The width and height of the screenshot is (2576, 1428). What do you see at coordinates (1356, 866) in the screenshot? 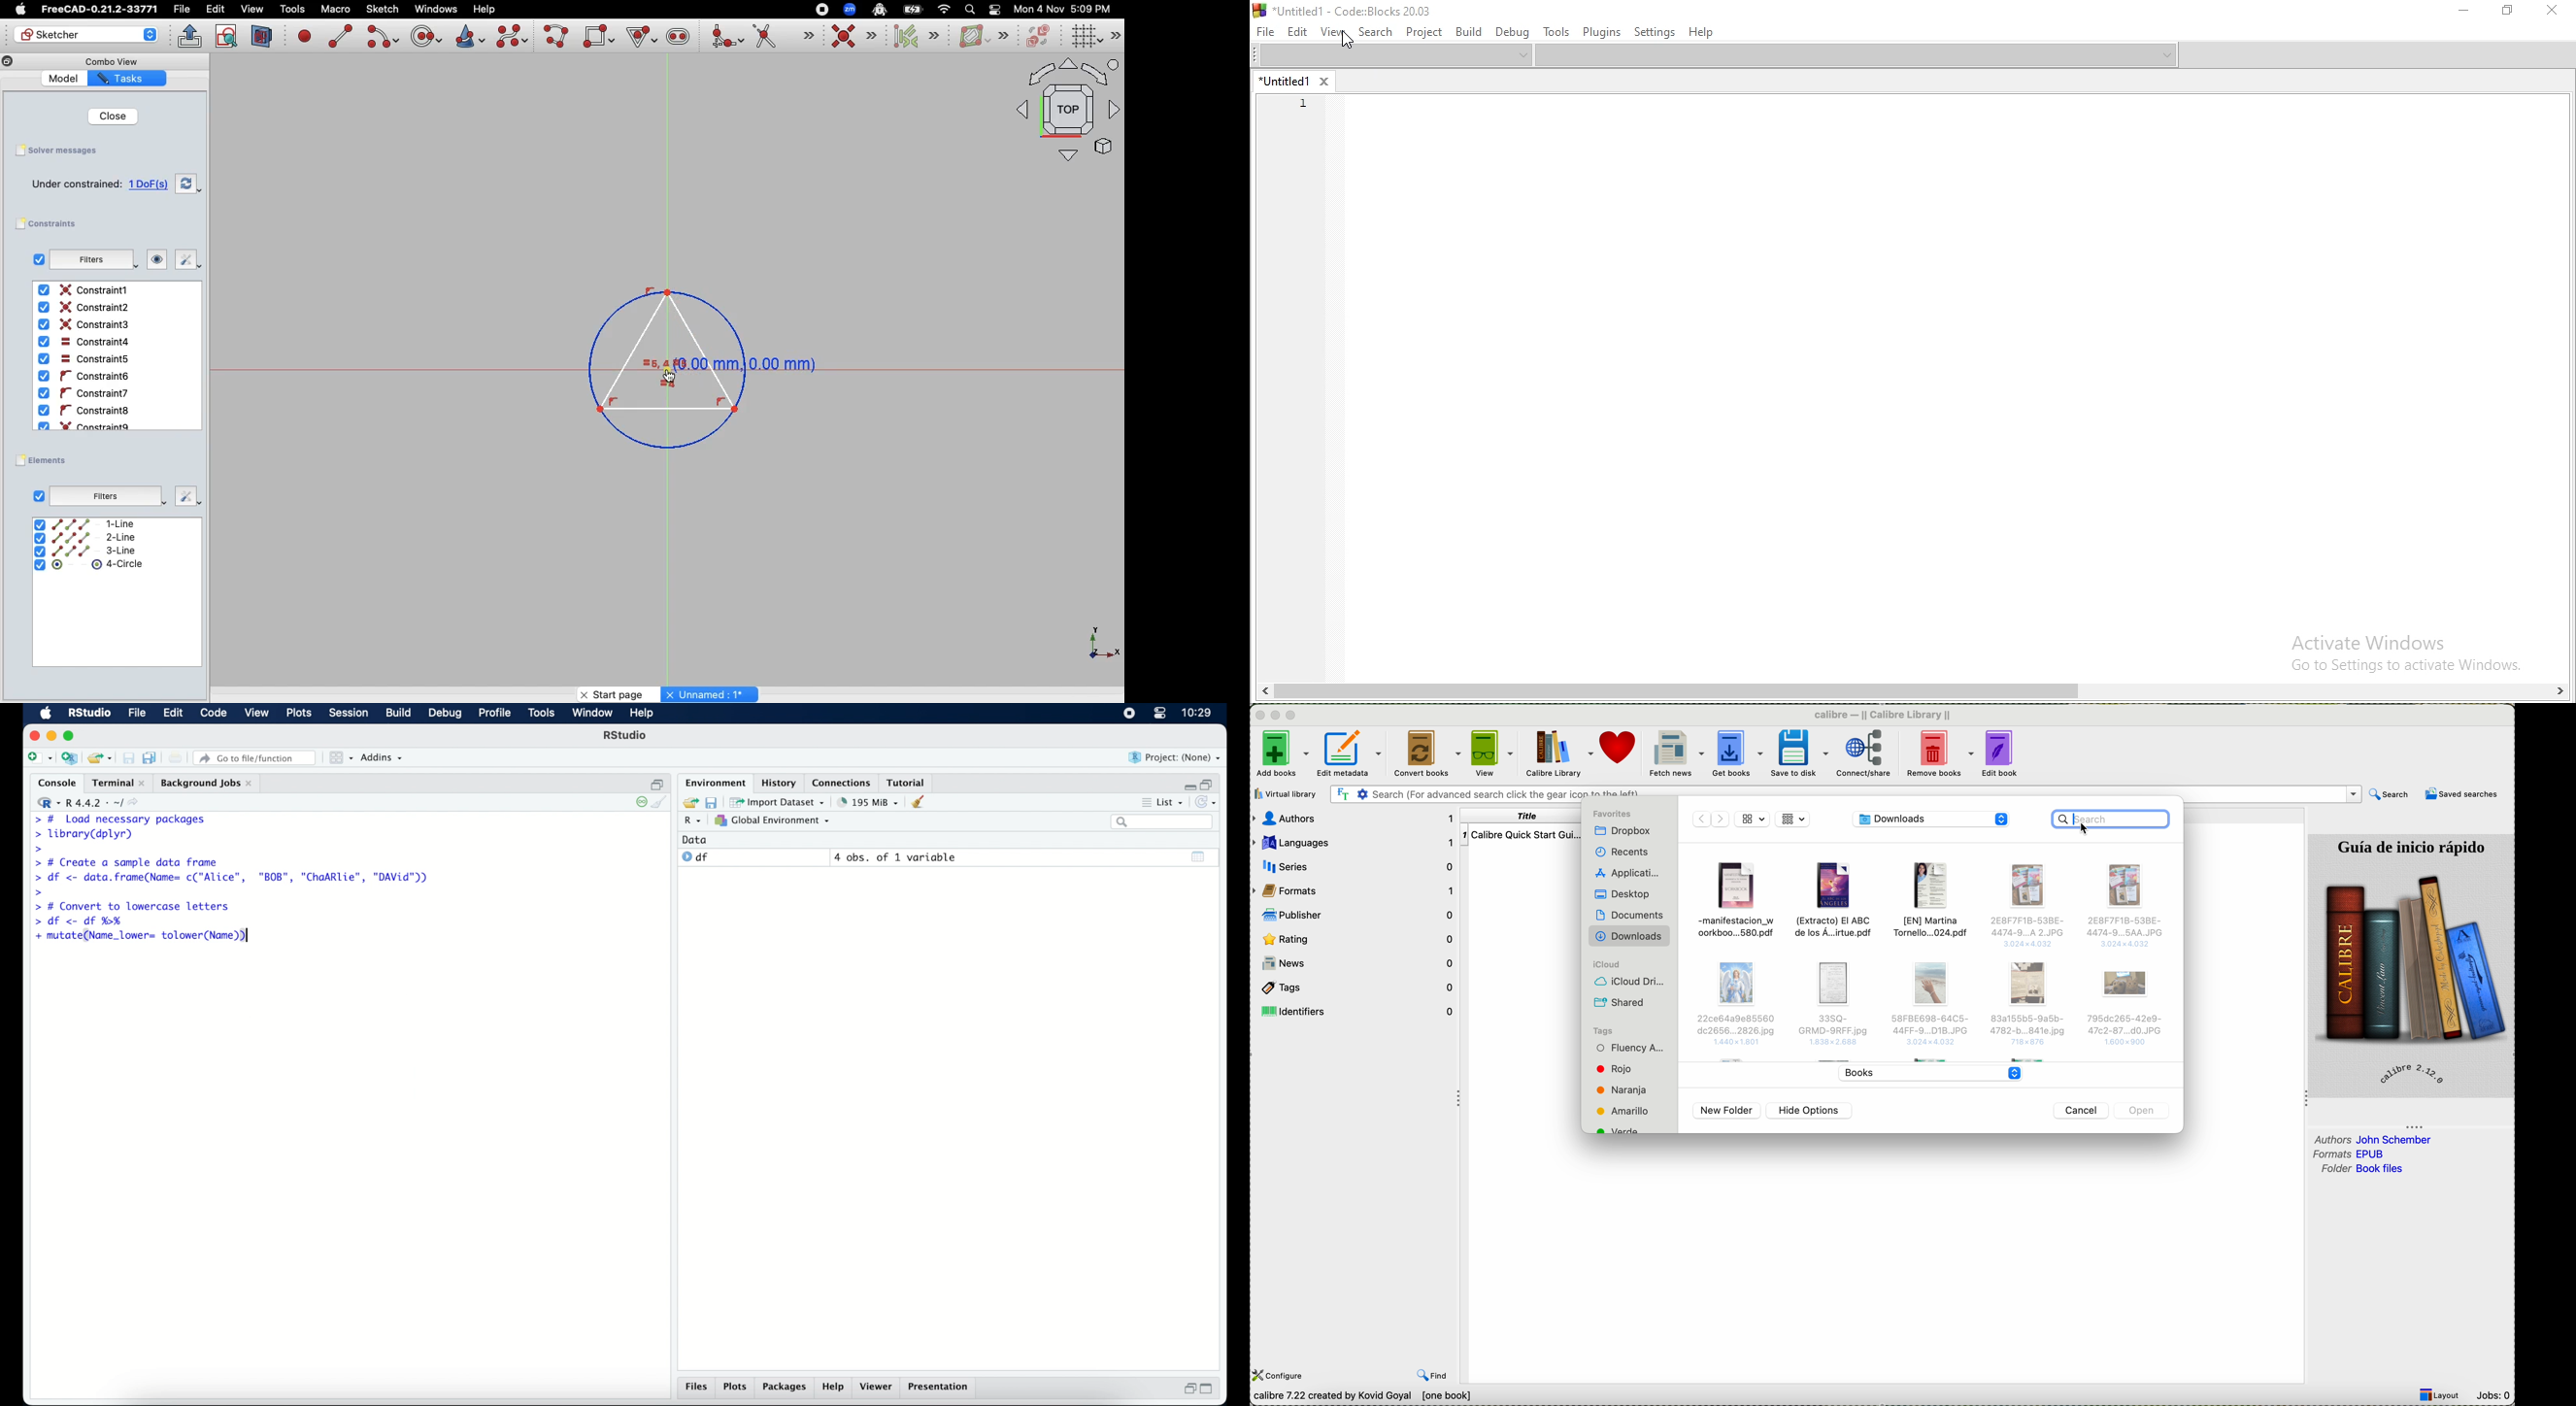
I see `series` at bounding box center [1356, 866].